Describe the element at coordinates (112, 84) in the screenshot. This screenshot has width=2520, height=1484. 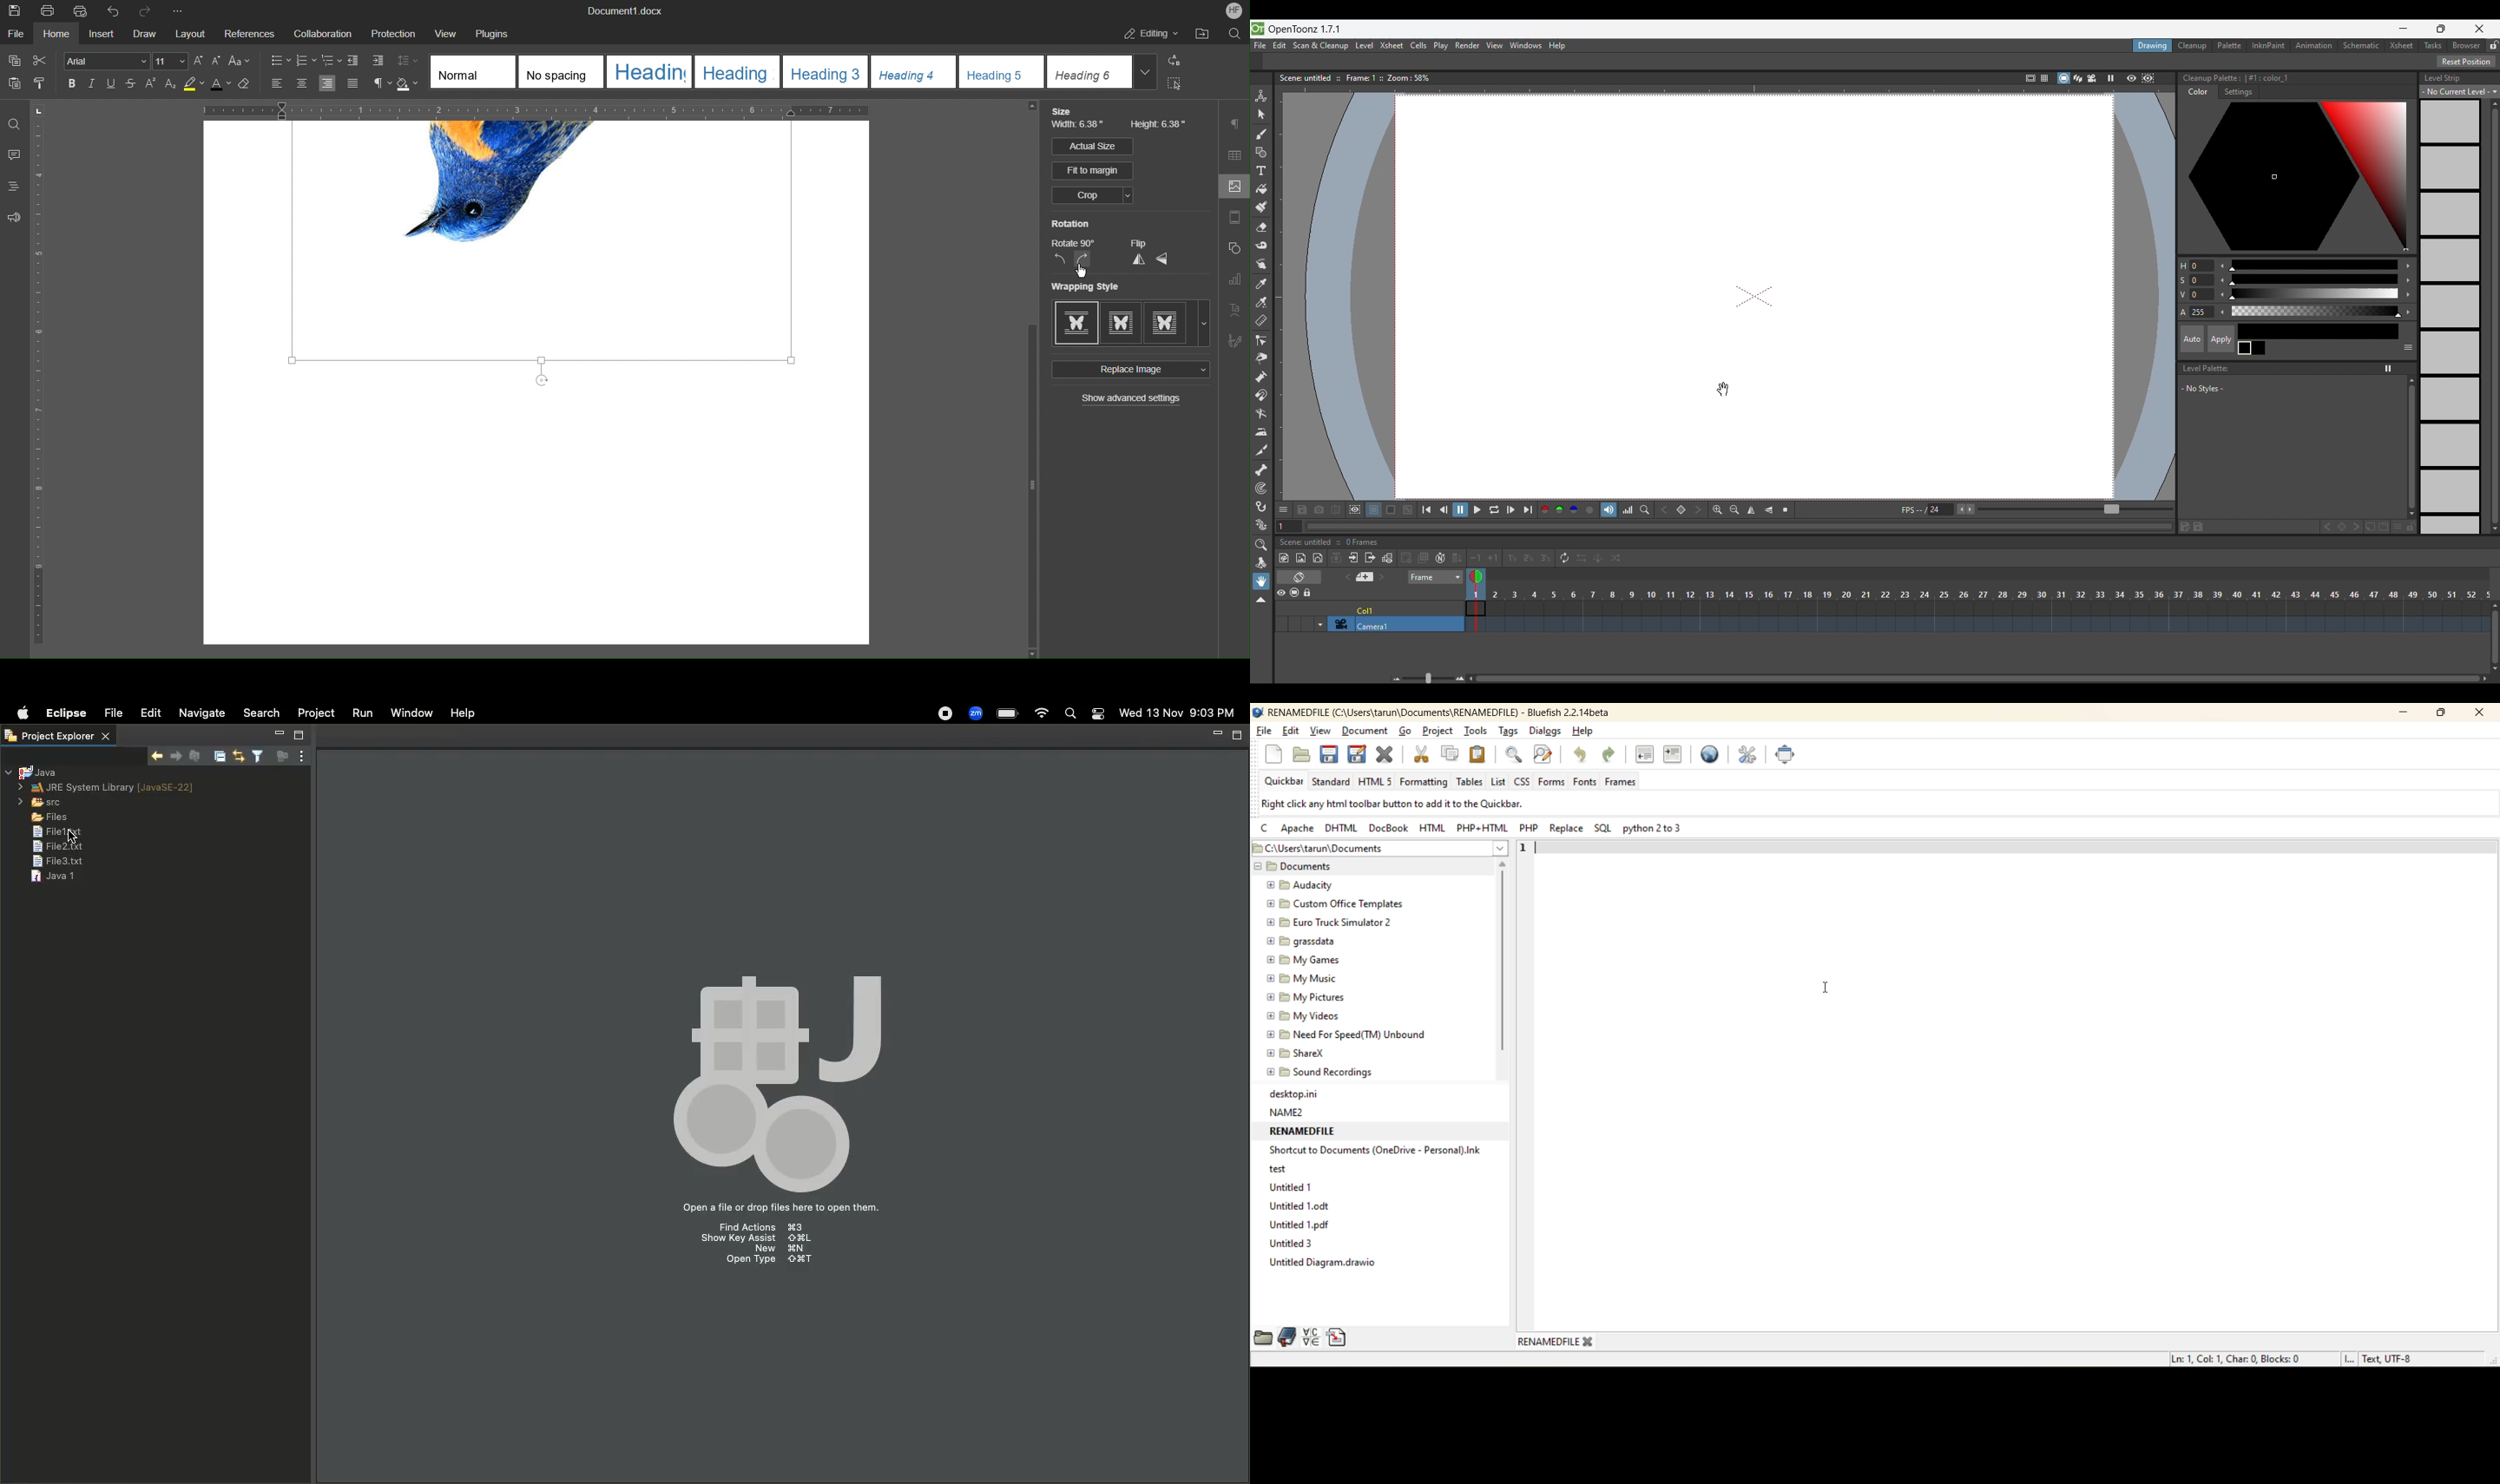
I see `Underline` at that location.